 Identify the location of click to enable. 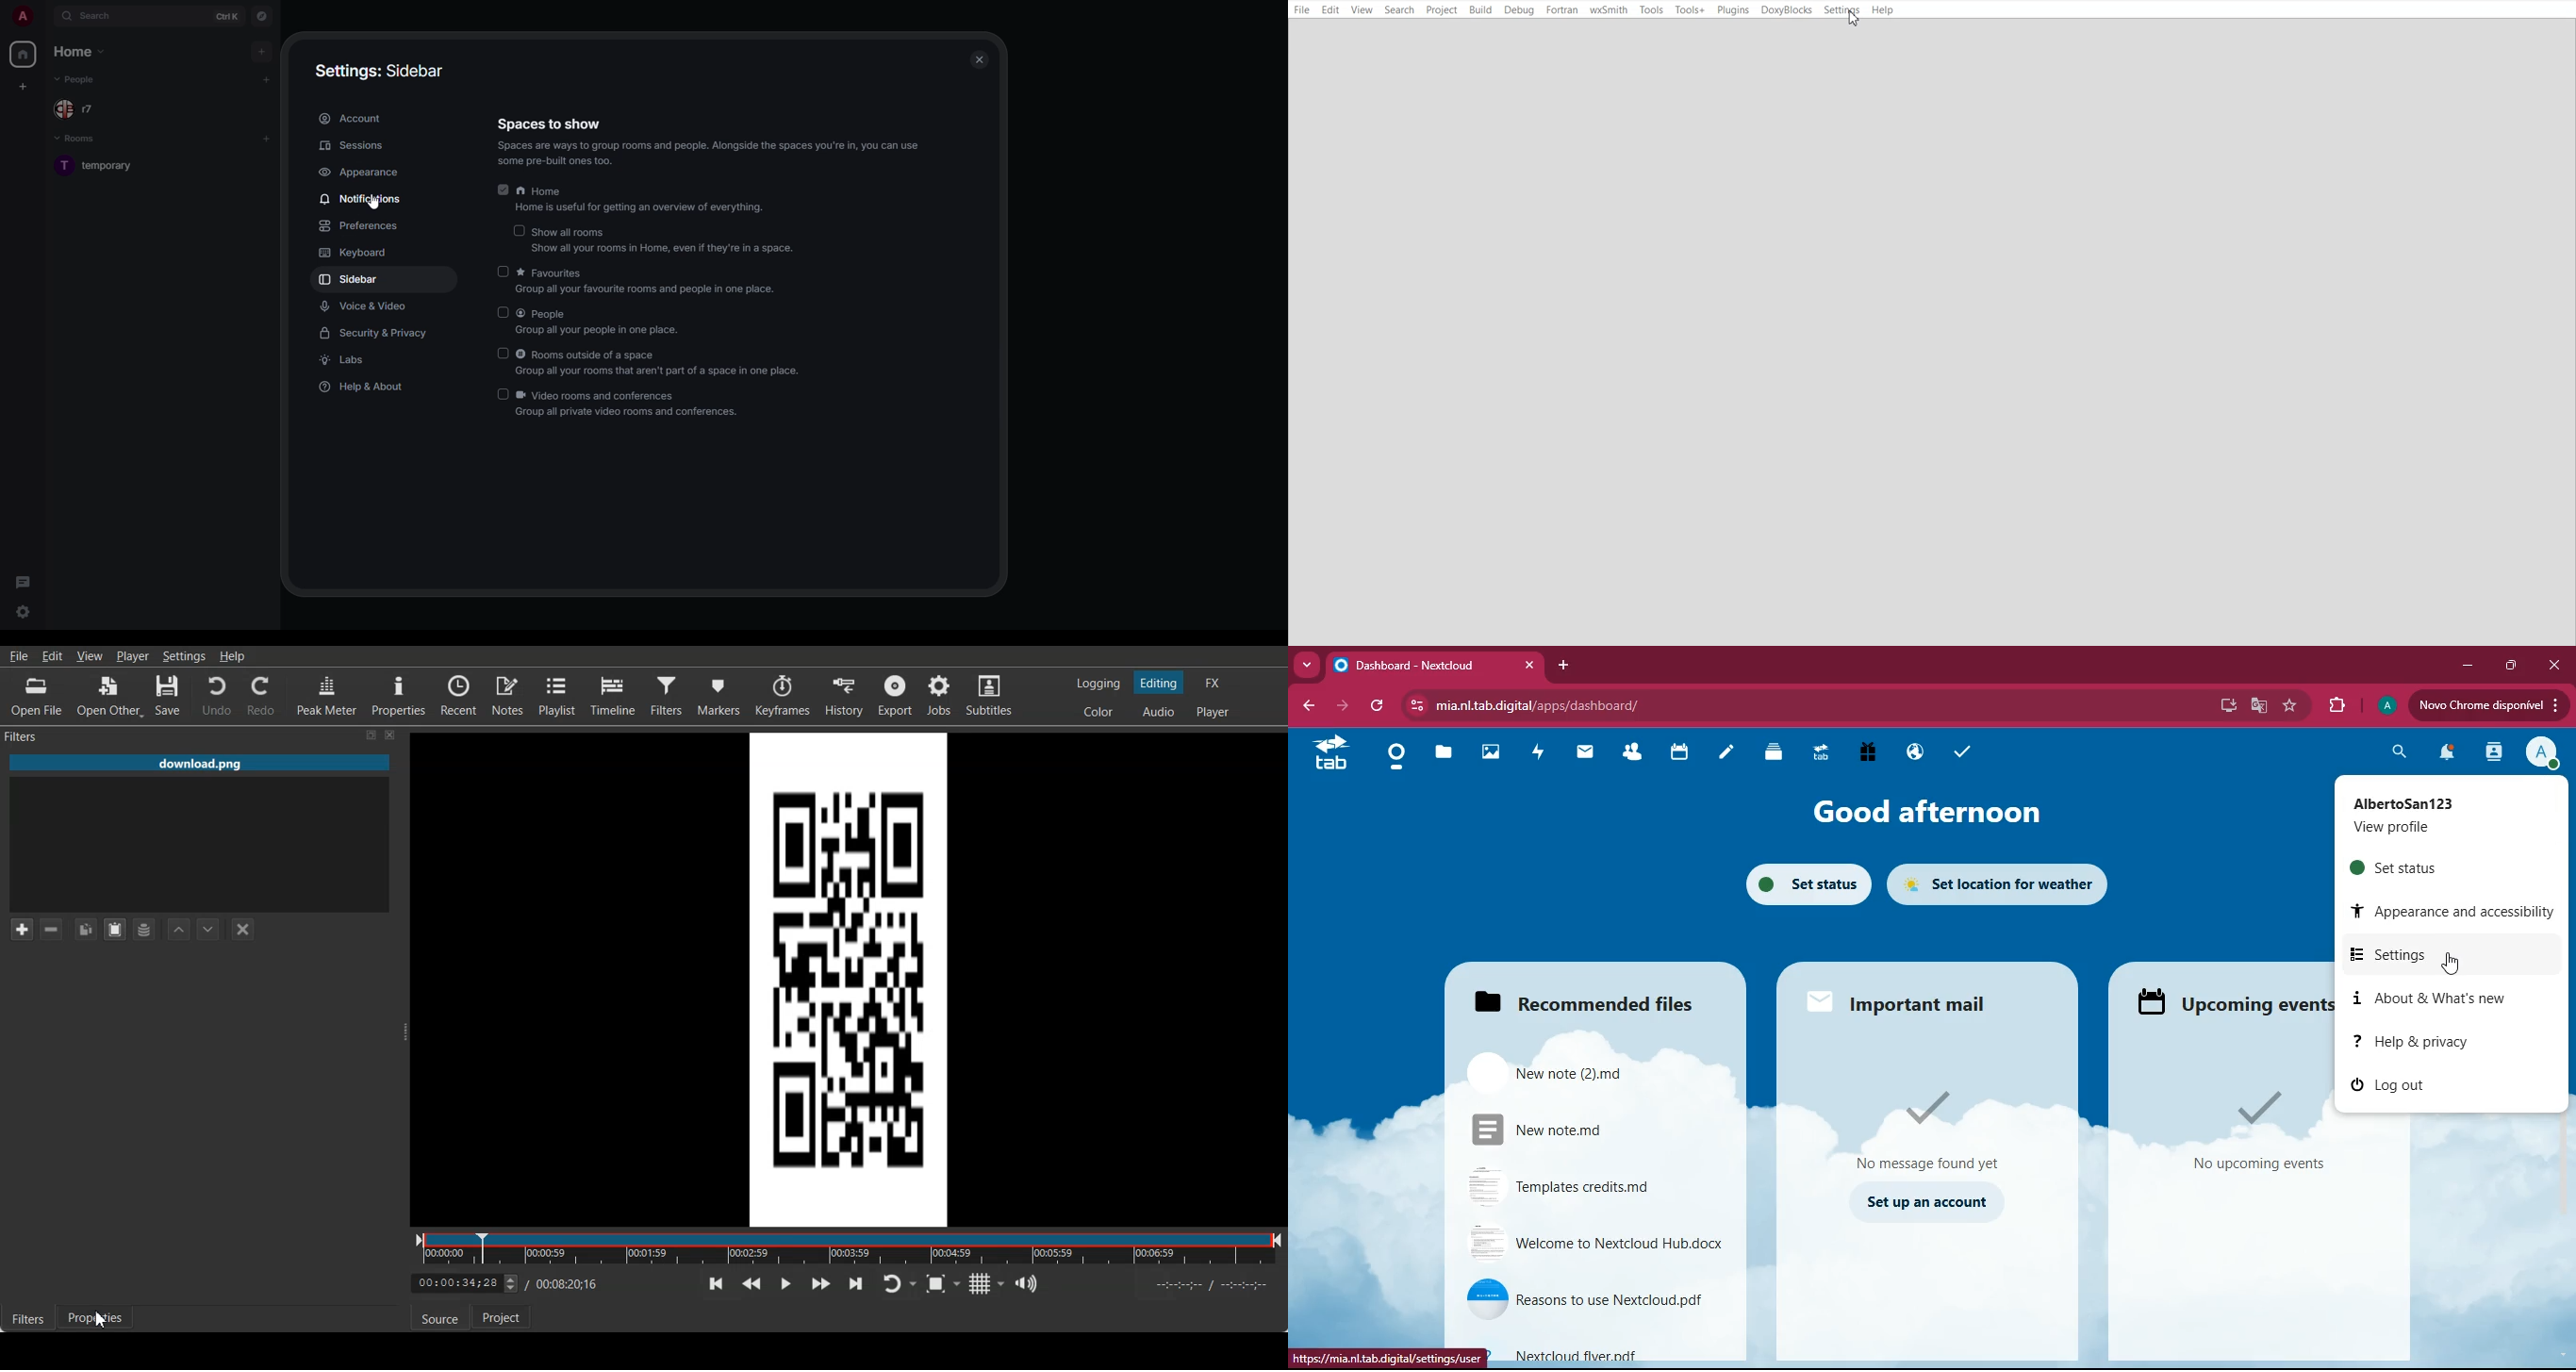
(503, 312).